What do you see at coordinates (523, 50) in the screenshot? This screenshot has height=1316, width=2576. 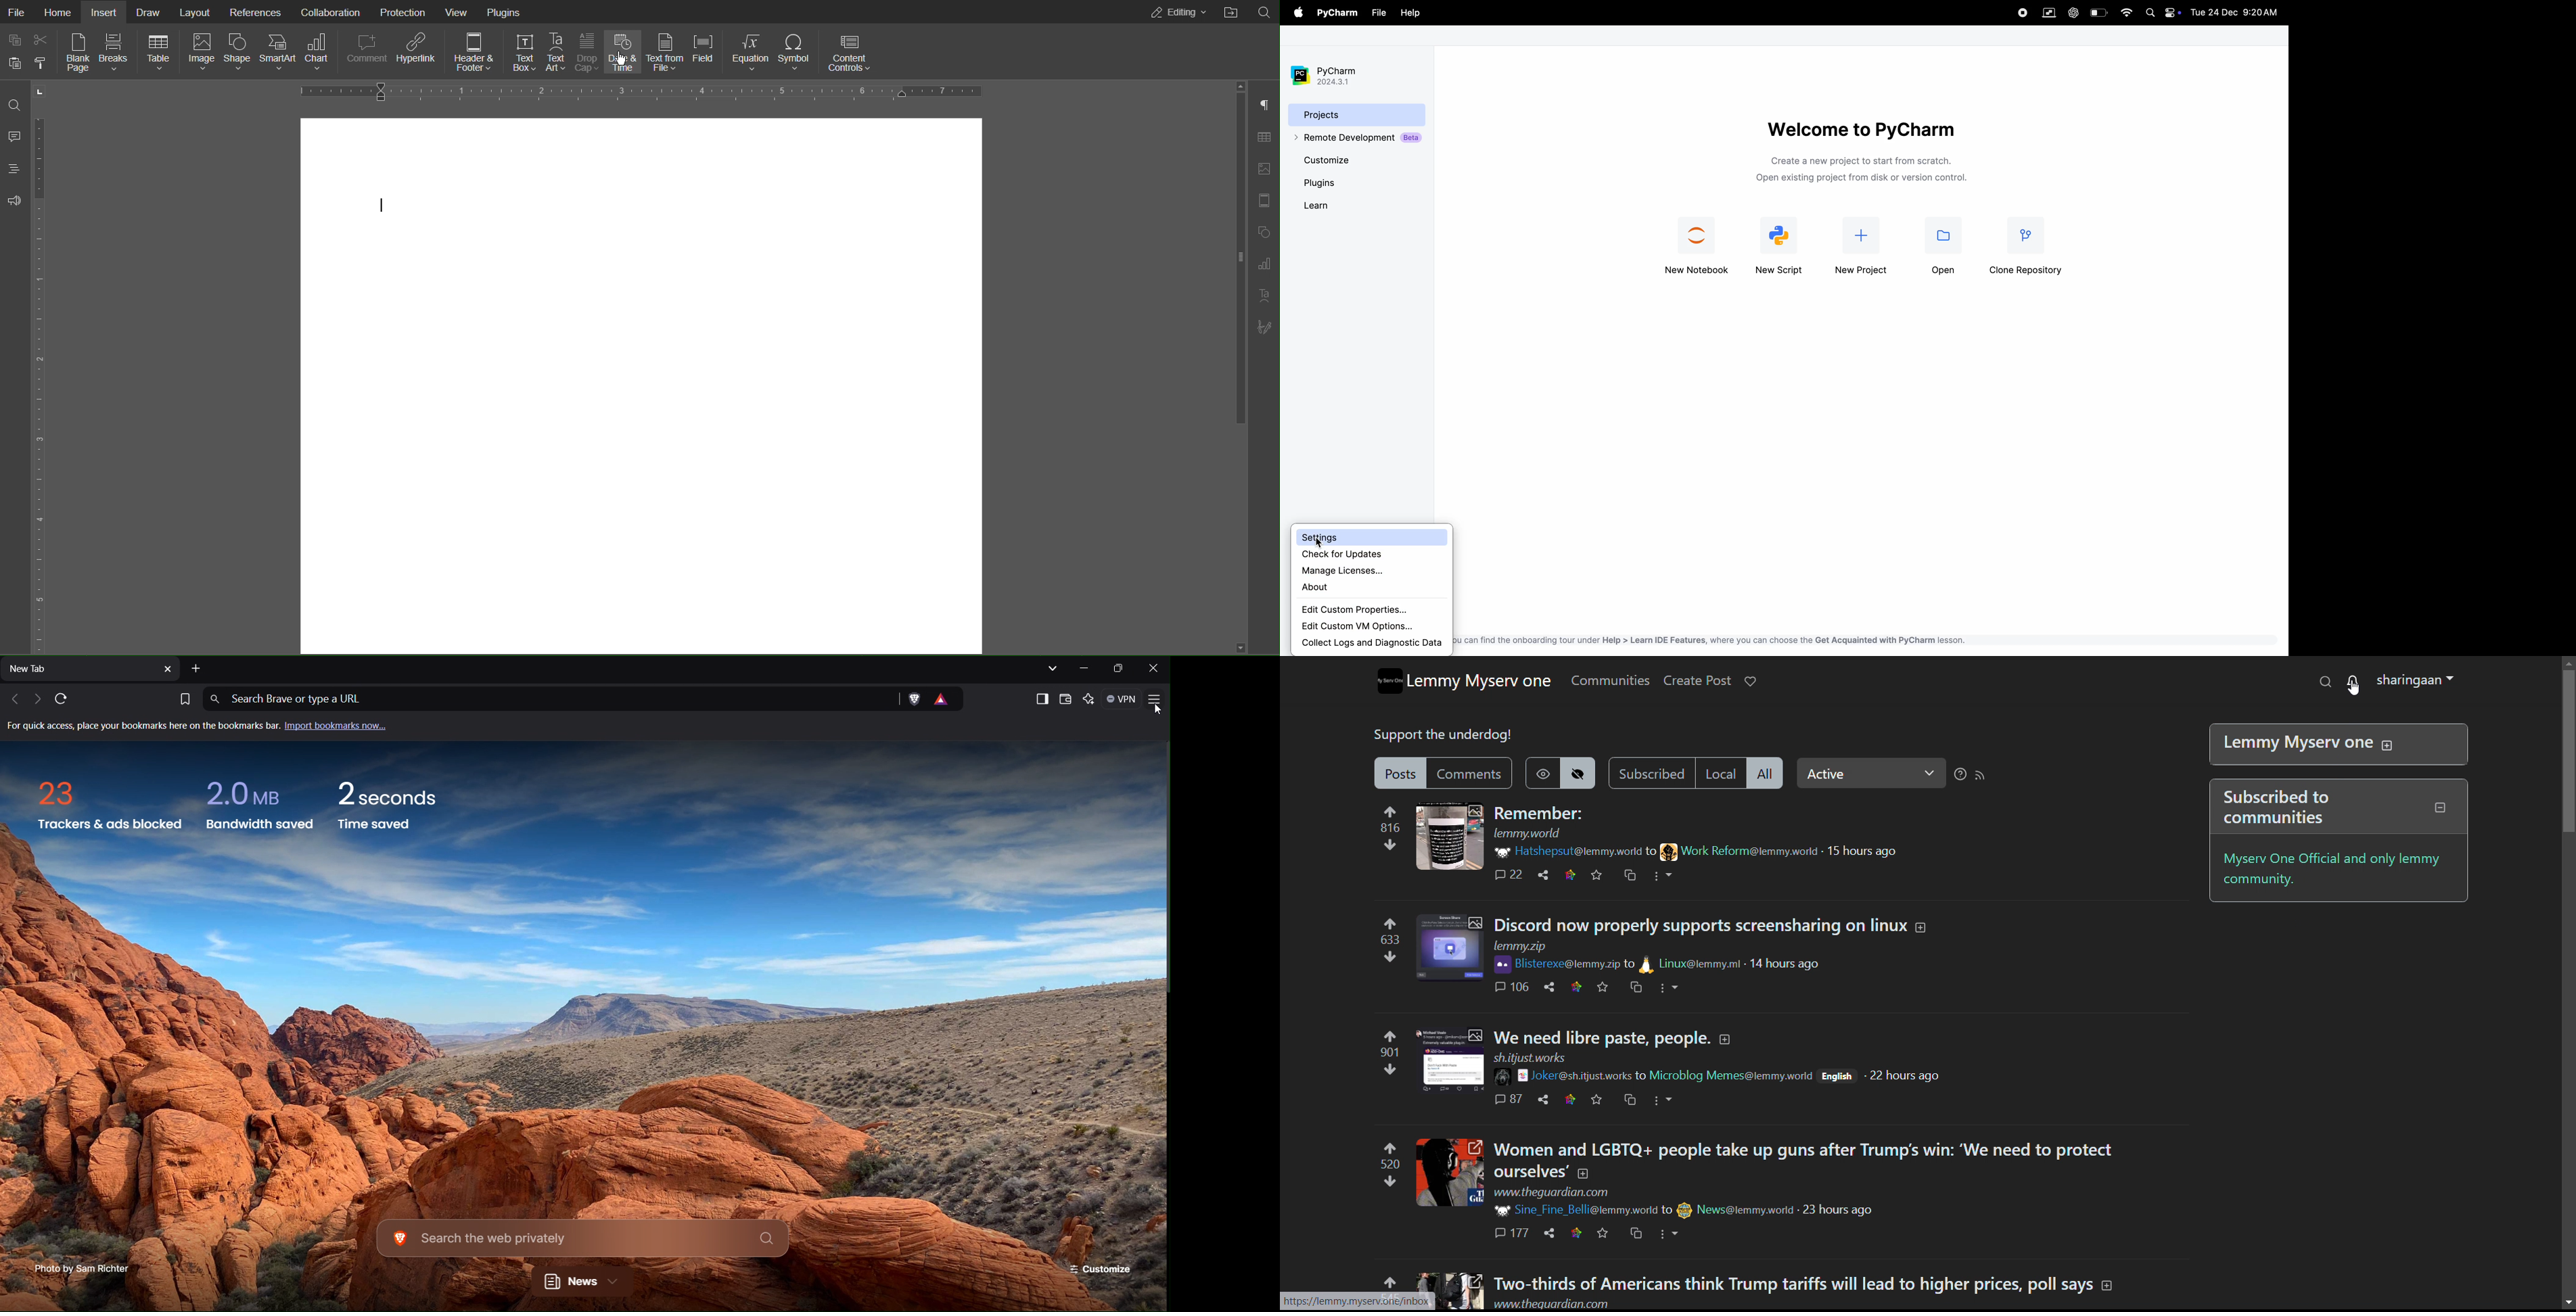 I see `Text Box` at bounding box center [523, 50].